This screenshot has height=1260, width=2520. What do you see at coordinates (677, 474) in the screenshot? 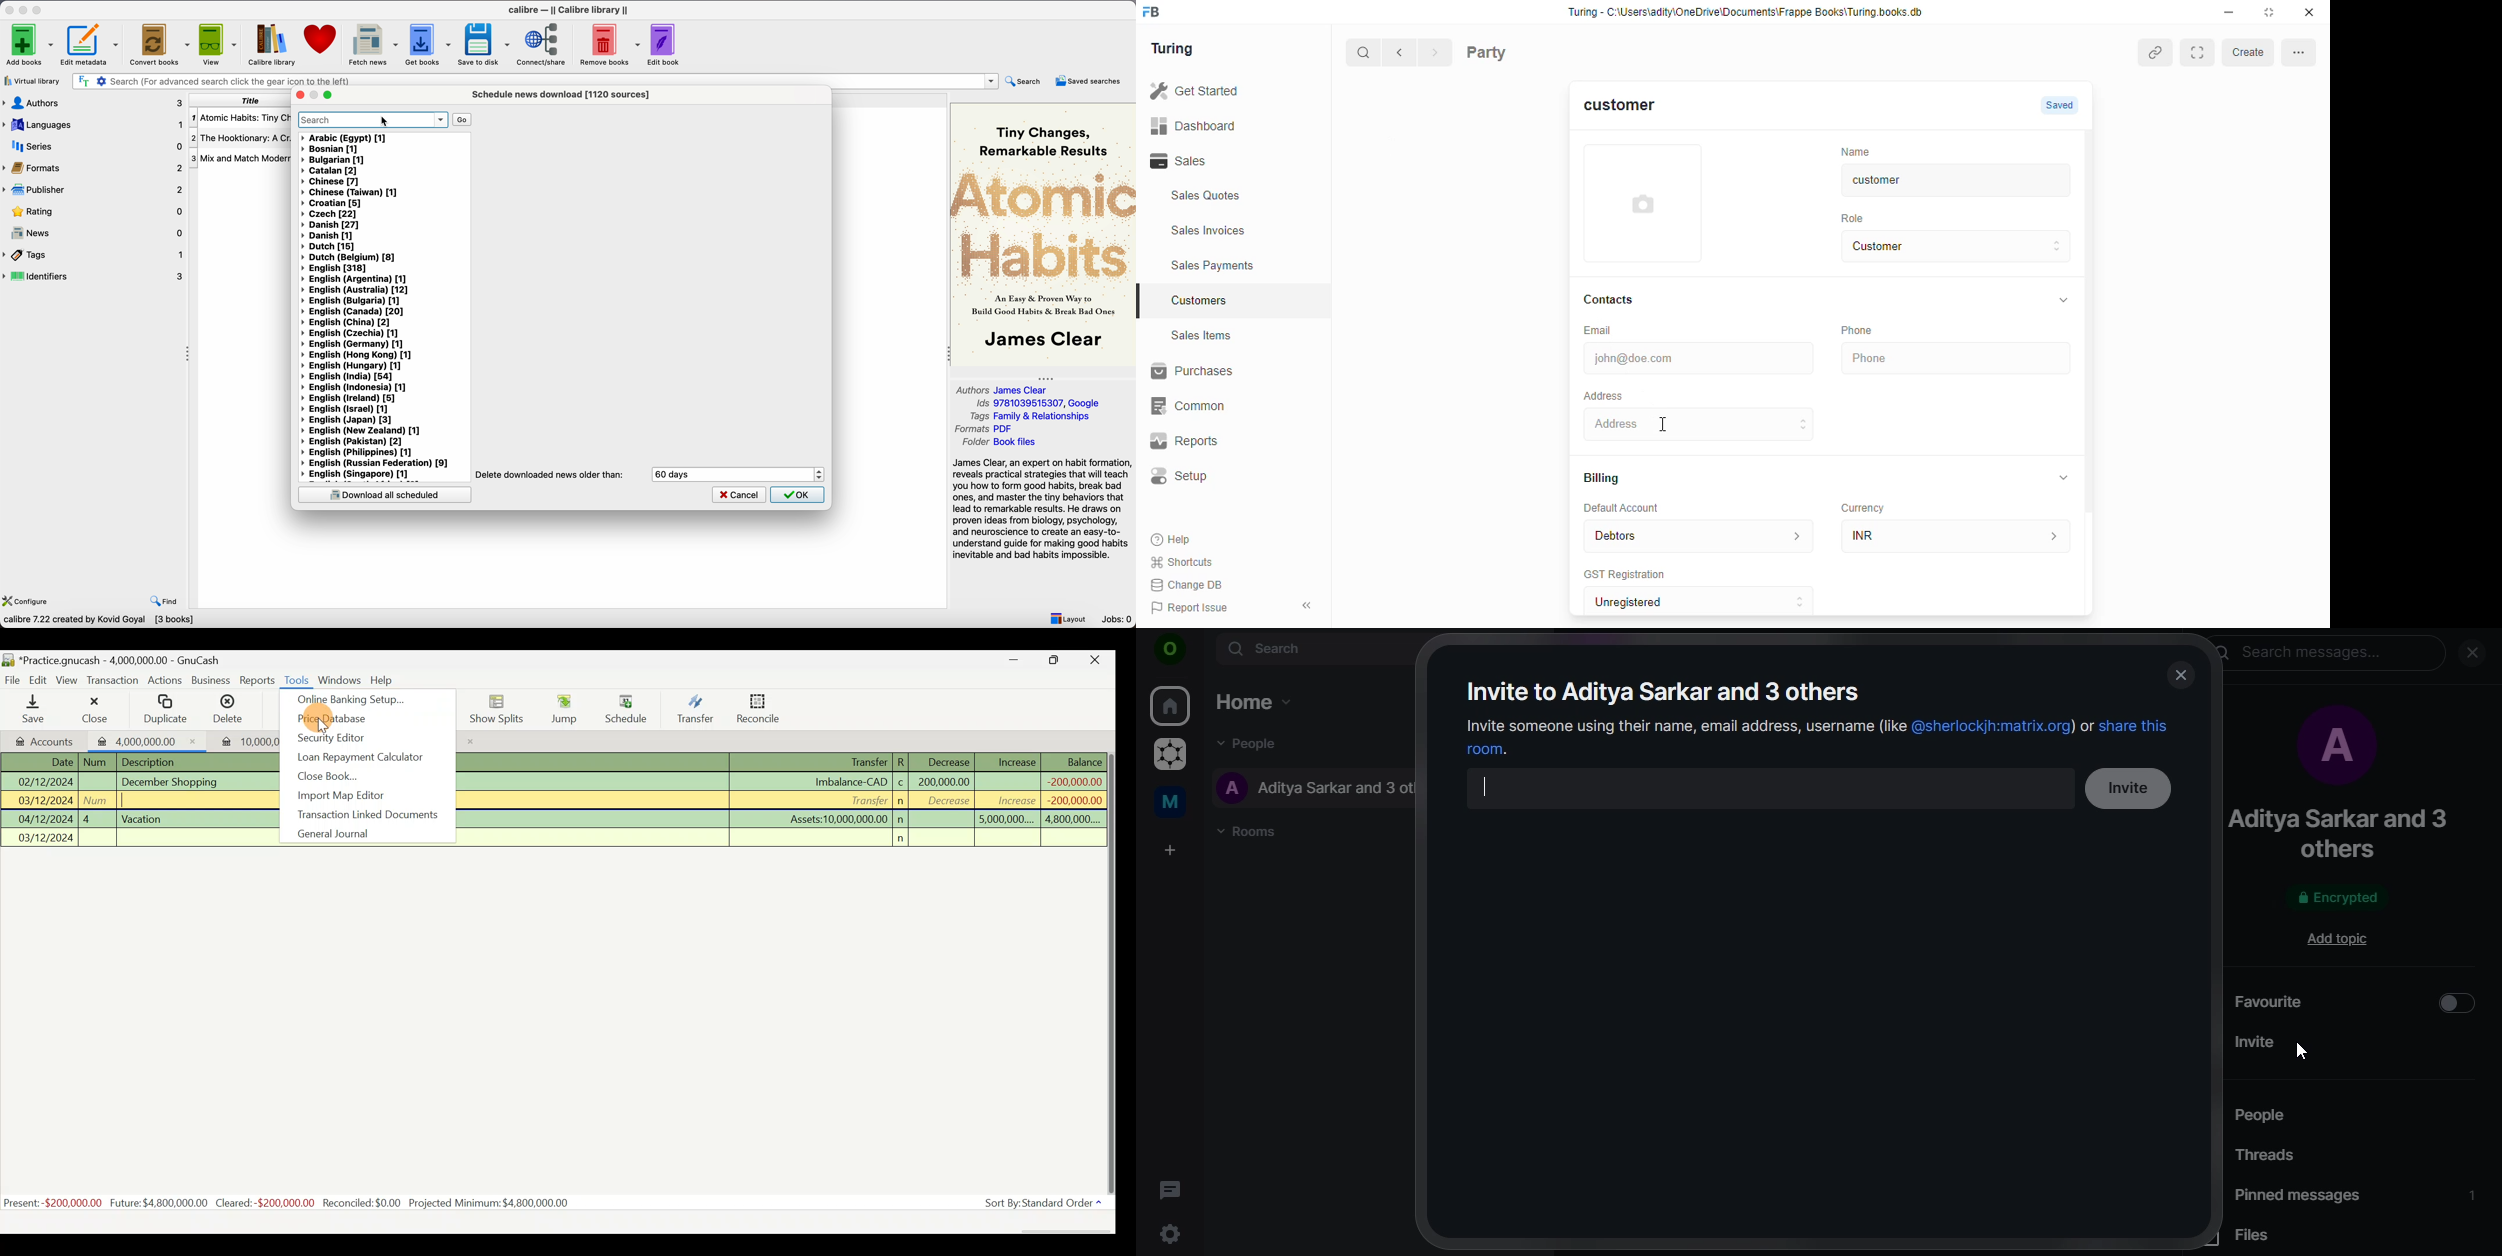
I see `60 days` at bounding box center [677, 474].